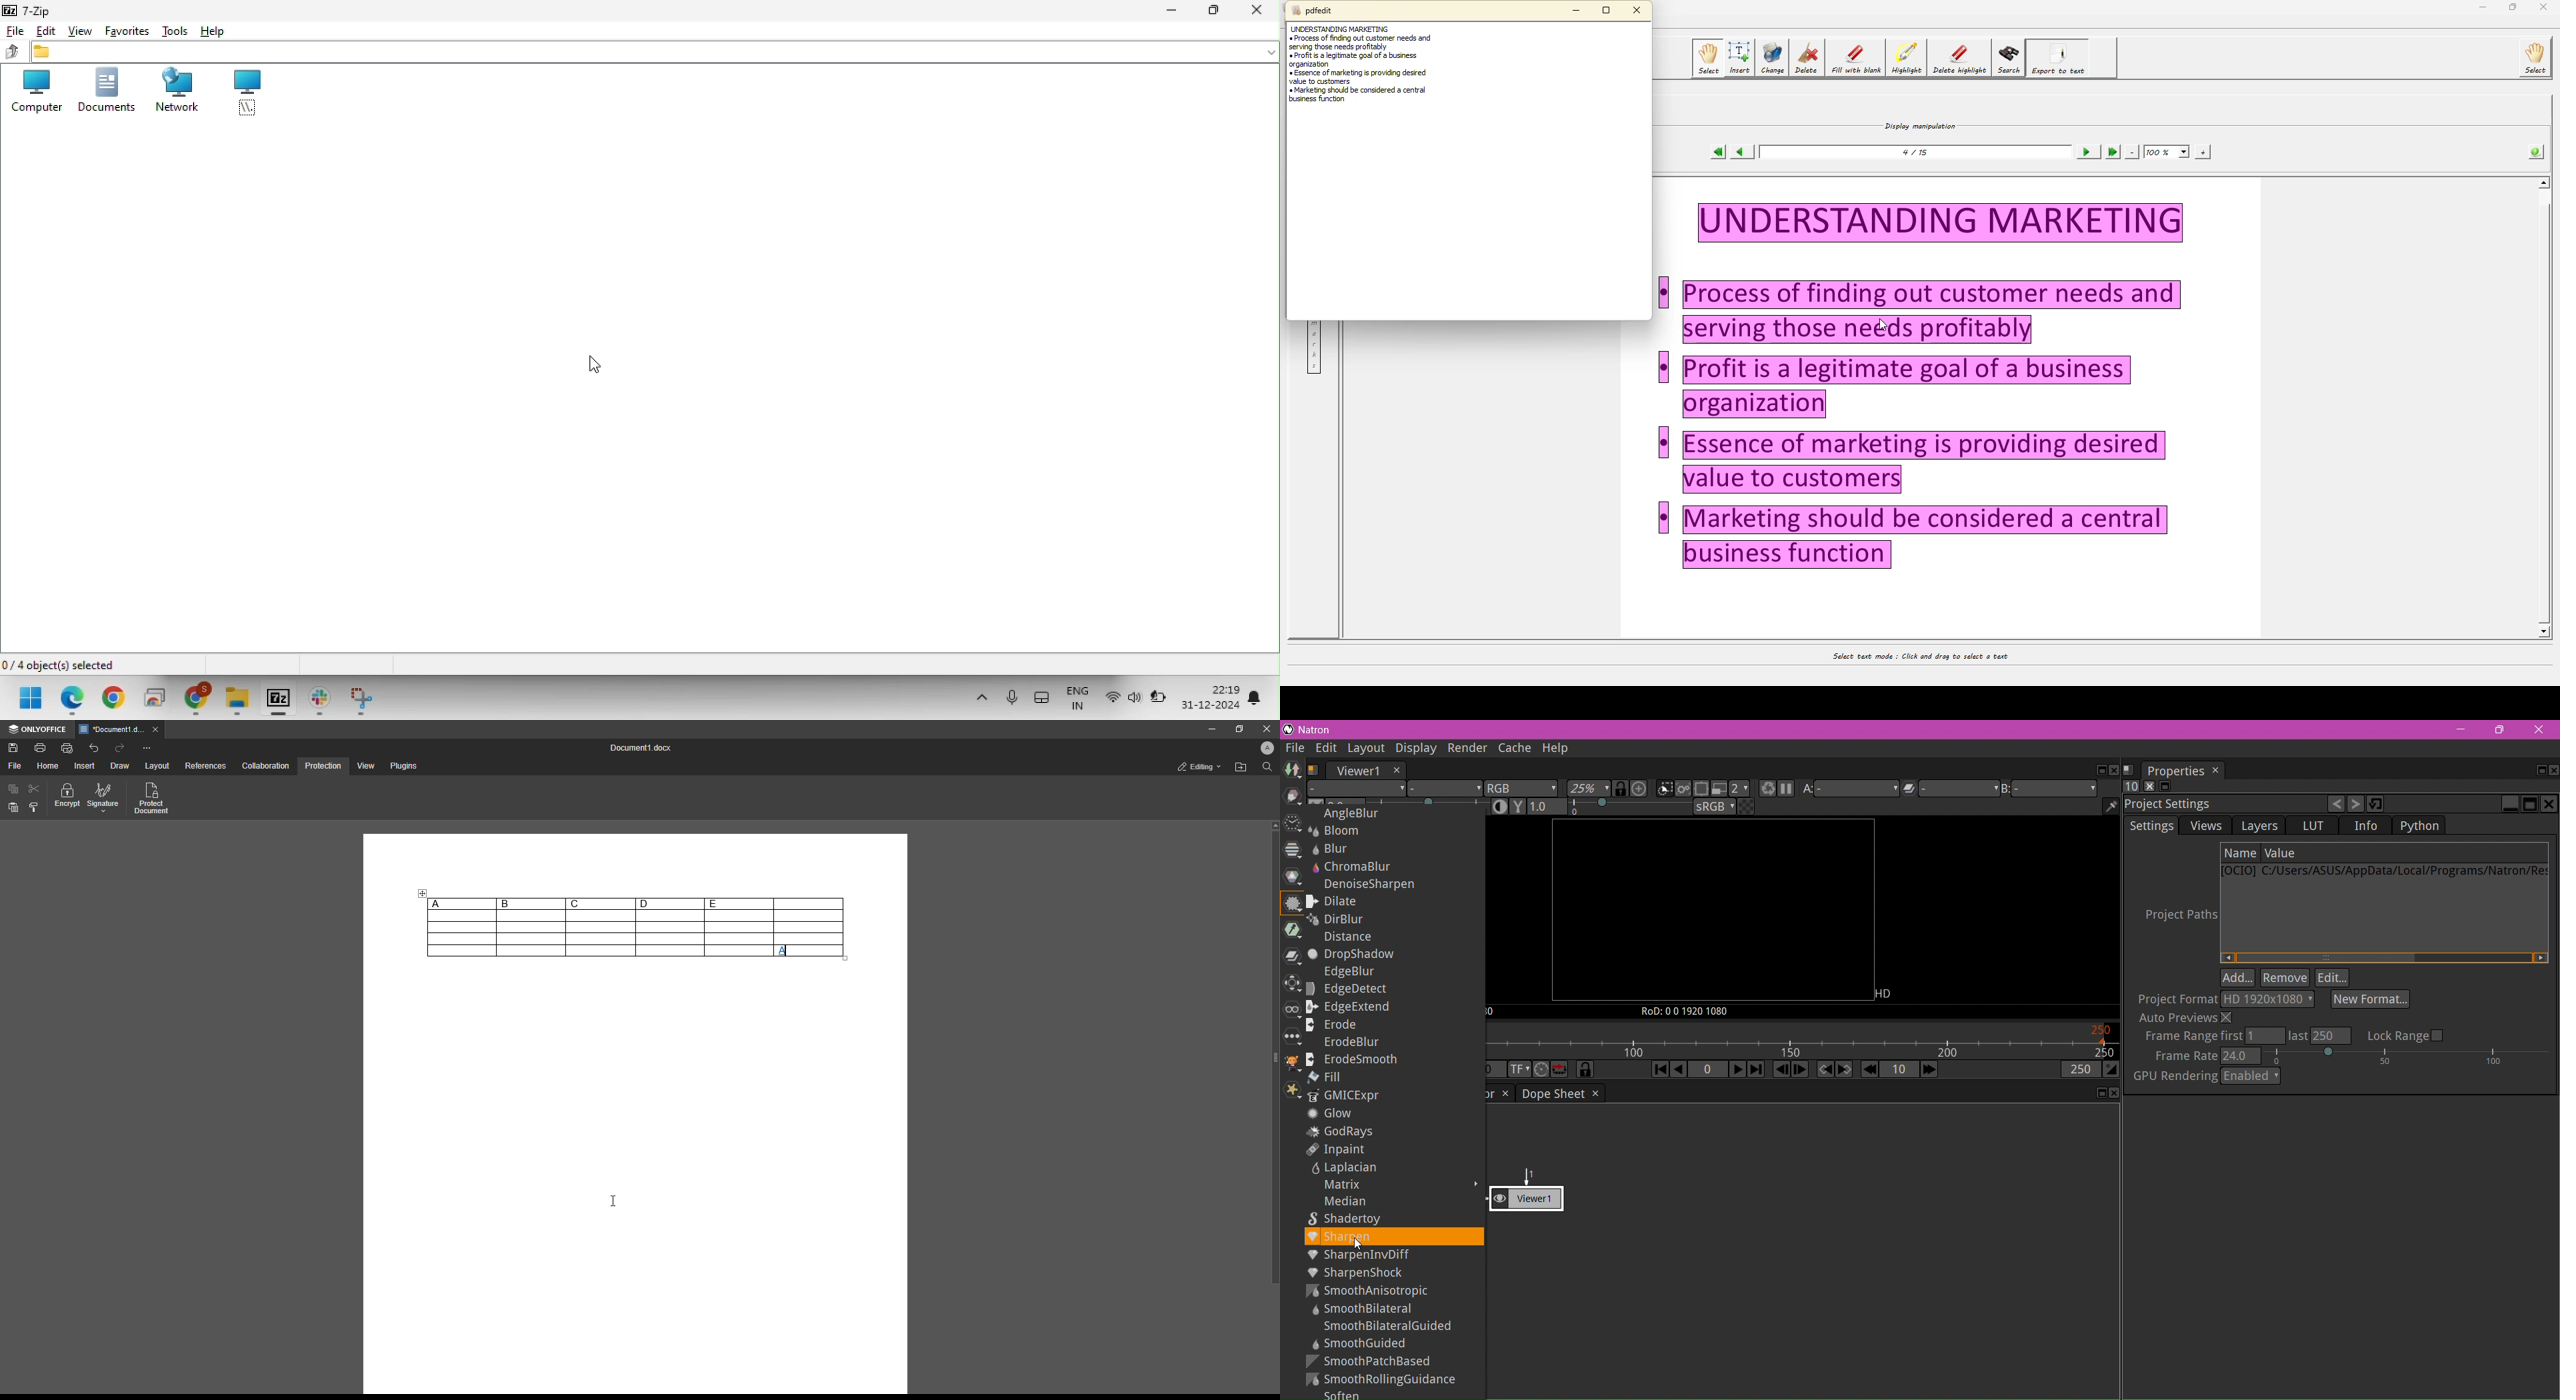 The image size is (2576, 1400). Describe the element at coordinates (1274, 1053) in the screenshot. I see `vertical scrollbar` at that location.